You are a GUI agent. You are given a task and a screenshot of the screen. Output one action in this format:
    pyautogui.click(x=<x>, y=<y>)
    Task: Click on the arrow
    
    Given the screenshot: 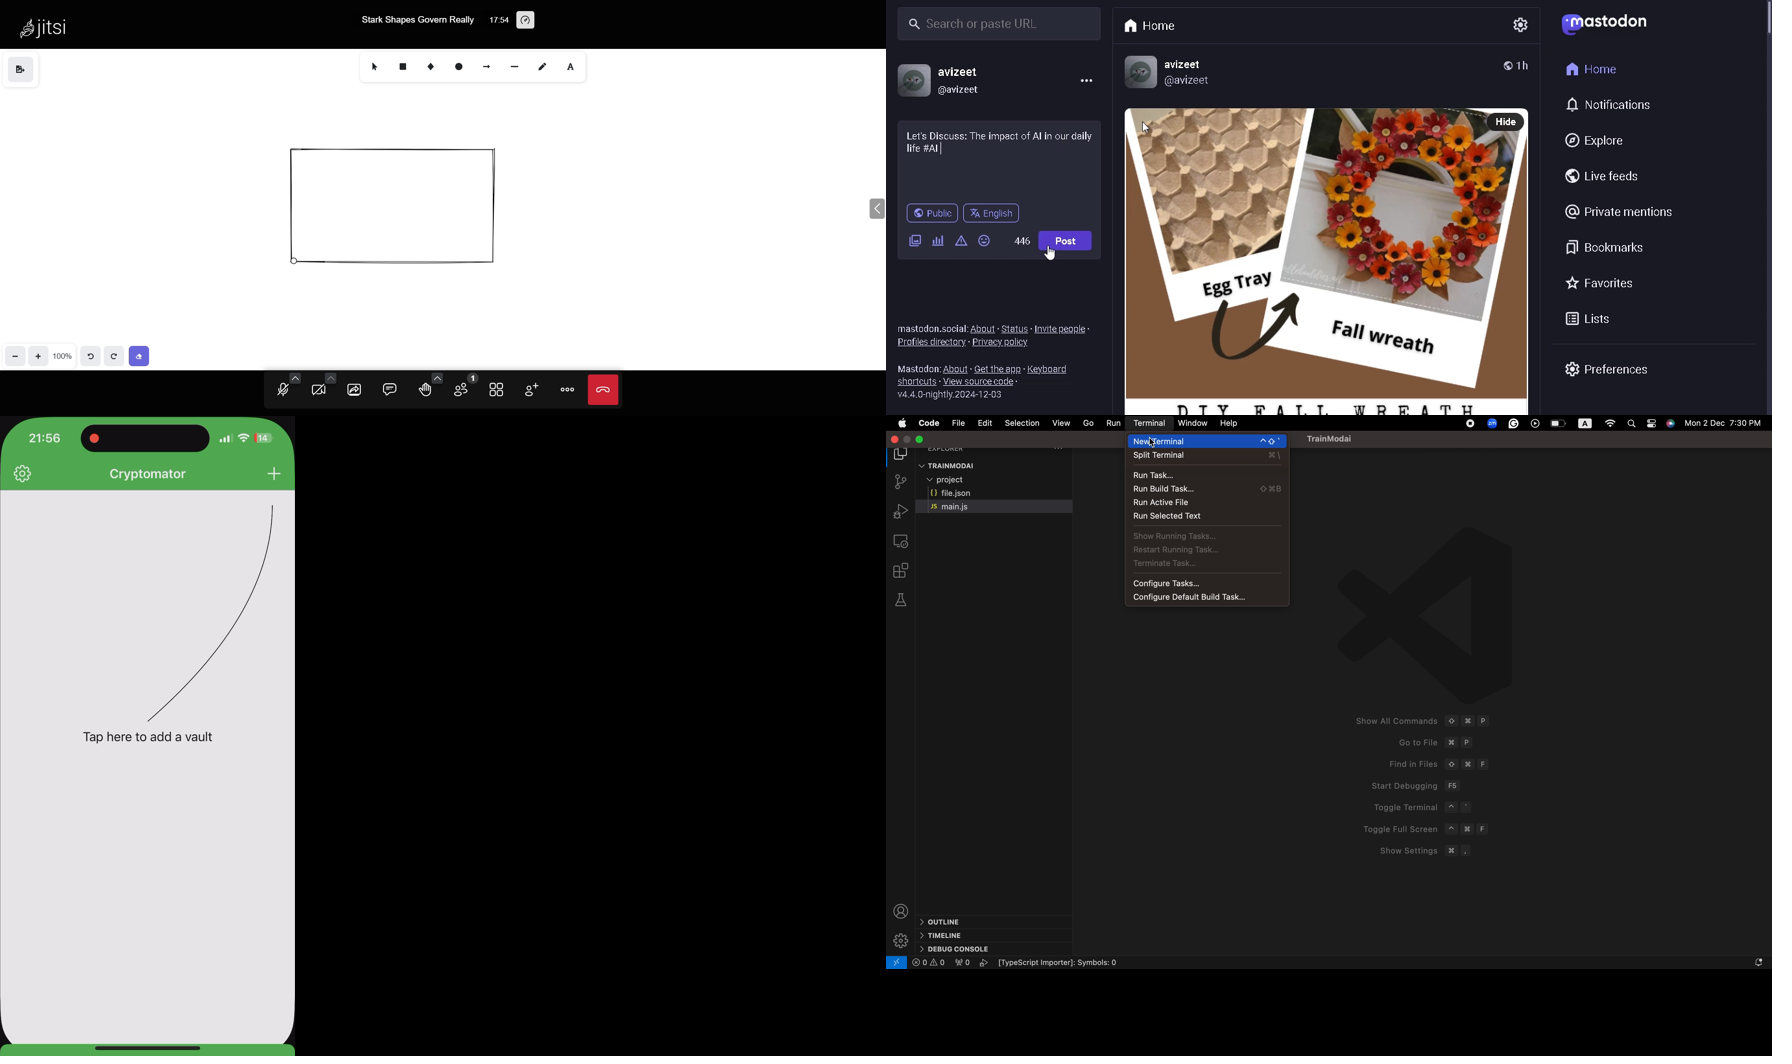 What is the action you would take?
    pyautogui.click(x=487, y=67)
    